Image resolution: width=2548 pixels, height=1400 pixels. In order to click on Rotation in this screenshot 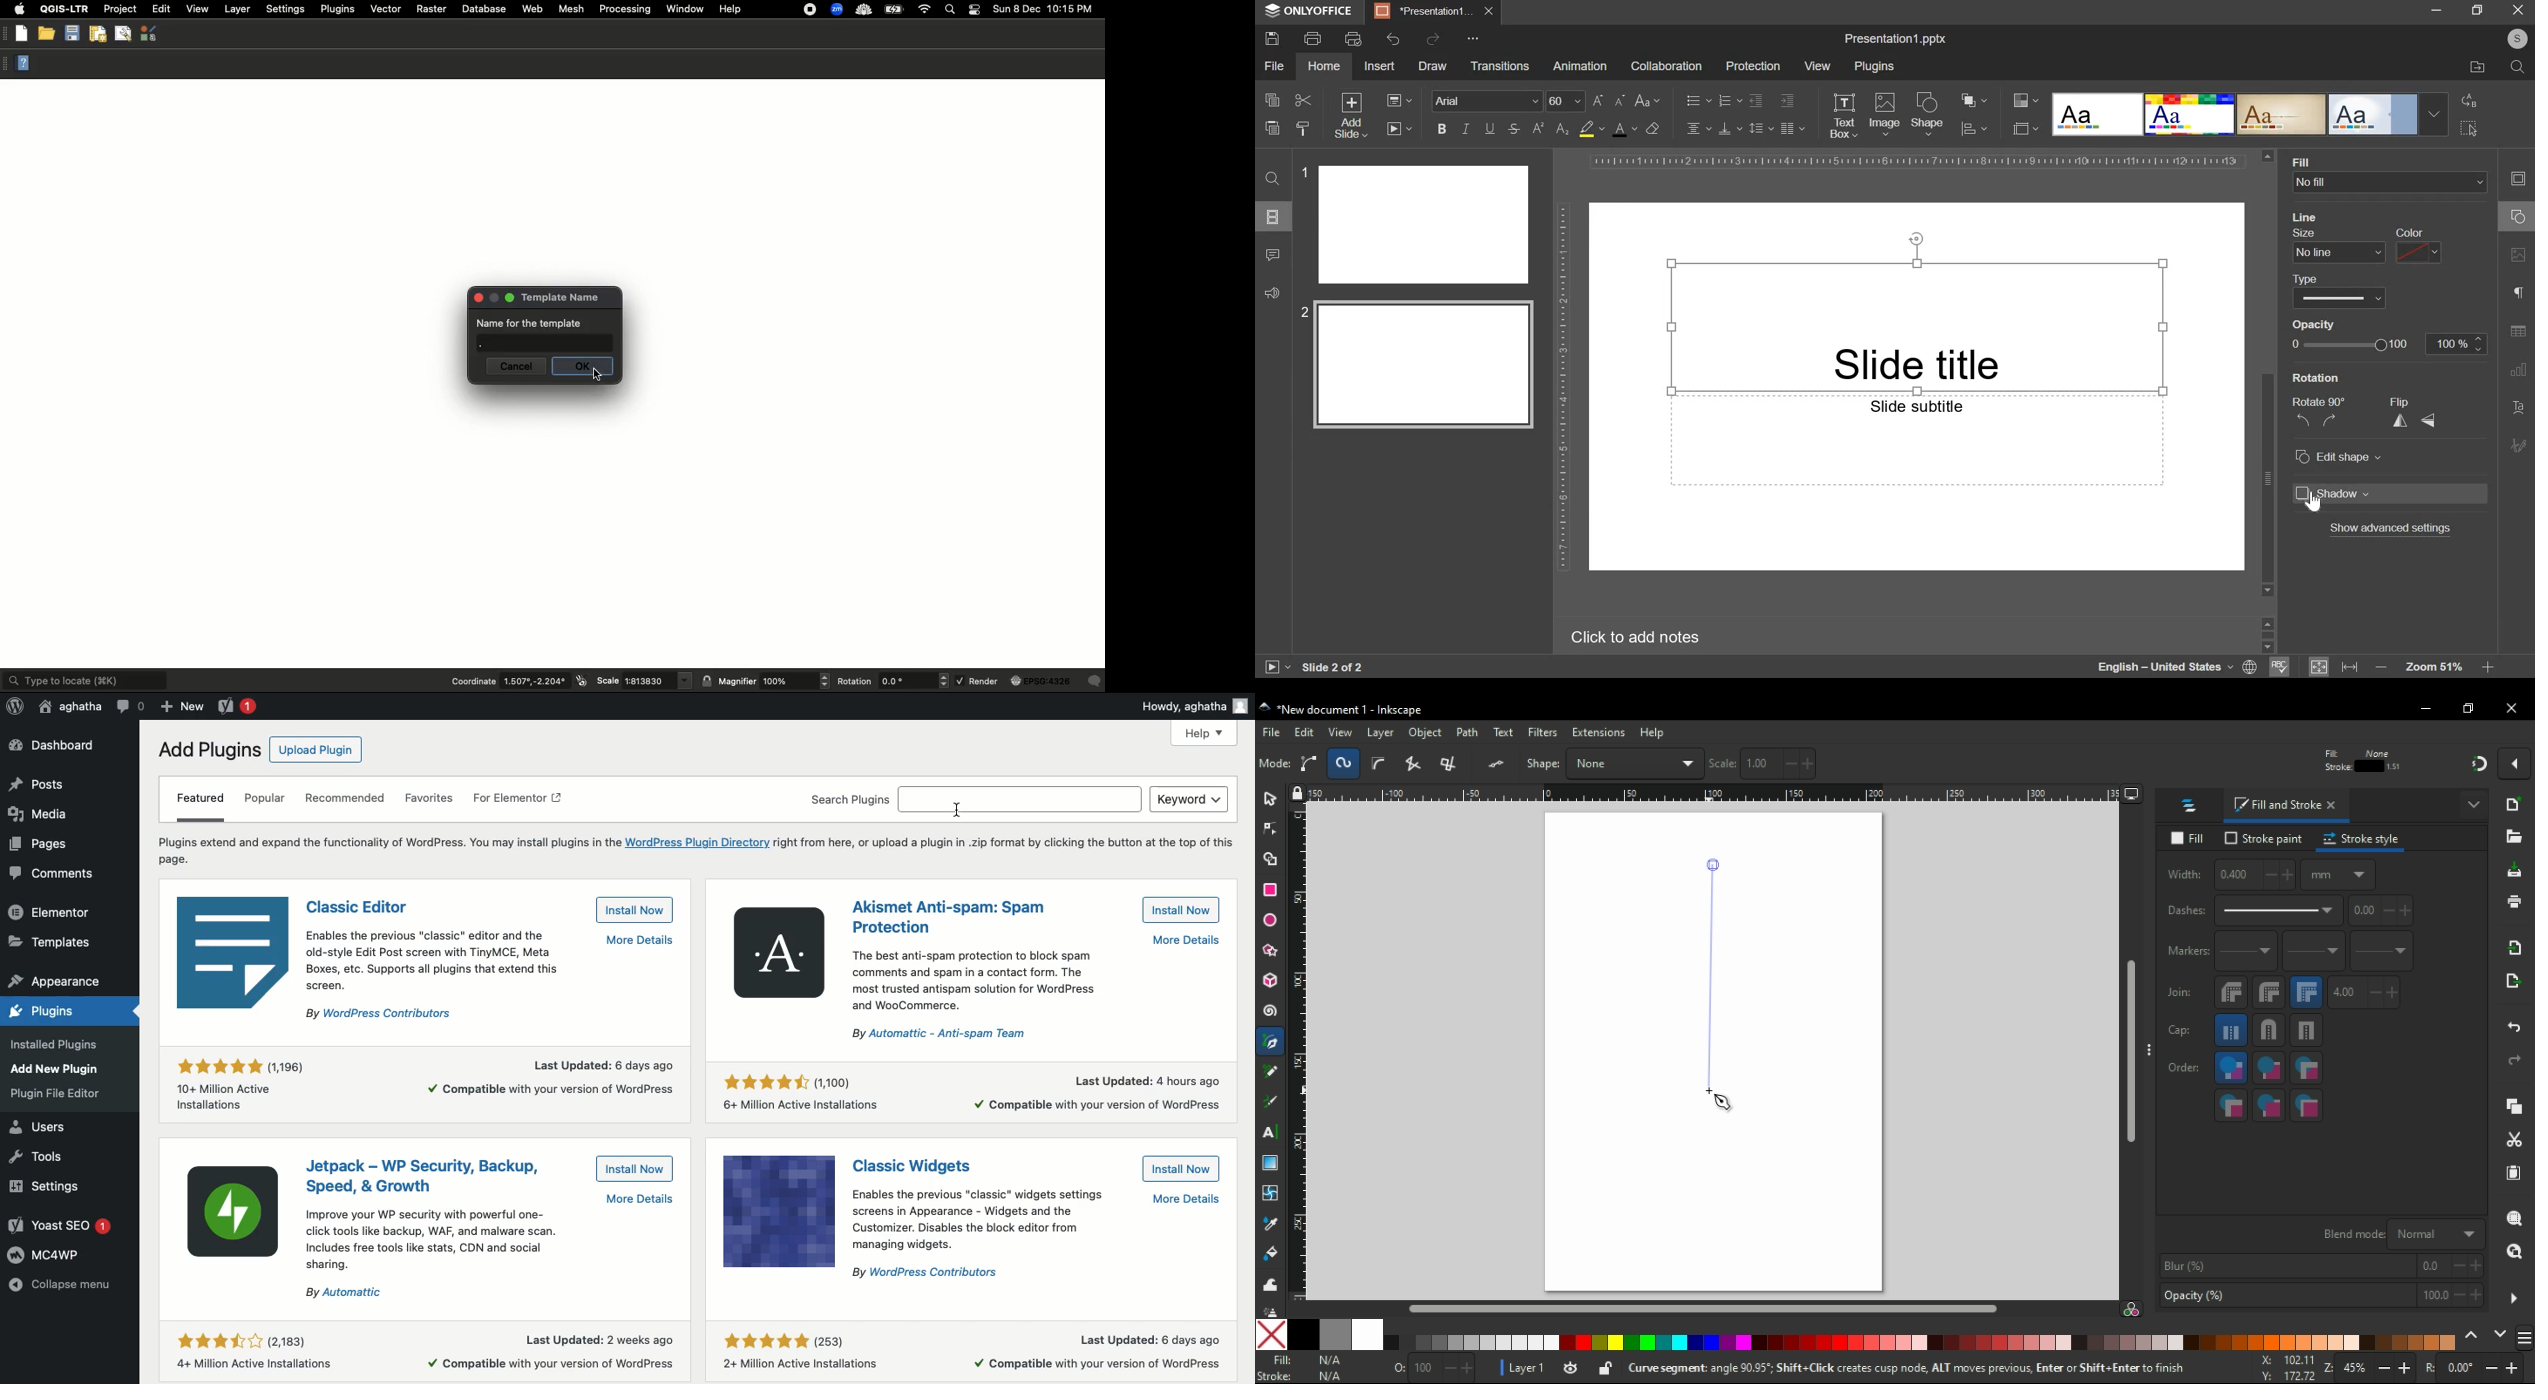, I will do `click(856, 682)`.